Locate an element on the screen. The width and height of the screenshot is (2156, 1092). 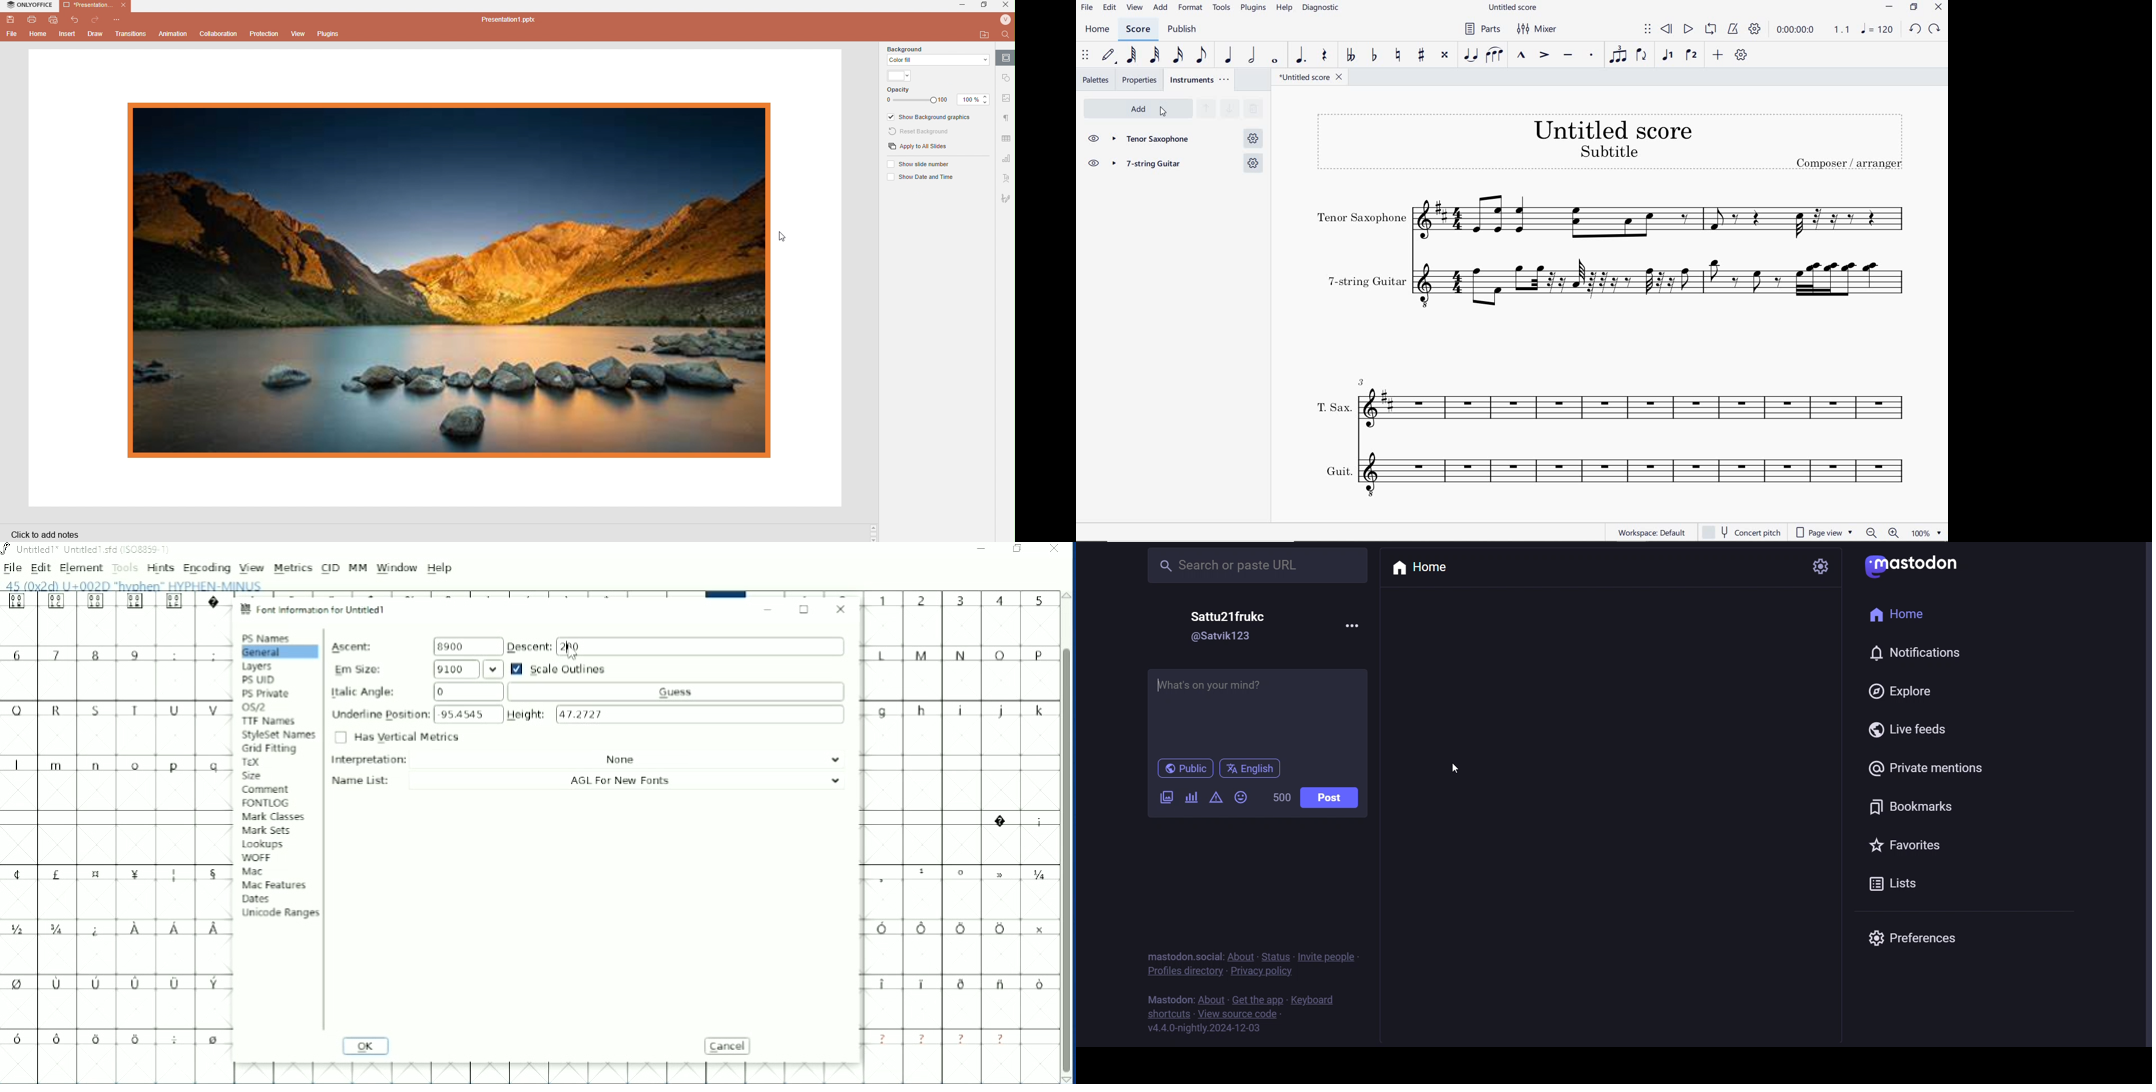
word limit is located at coordinates (1279, 799).